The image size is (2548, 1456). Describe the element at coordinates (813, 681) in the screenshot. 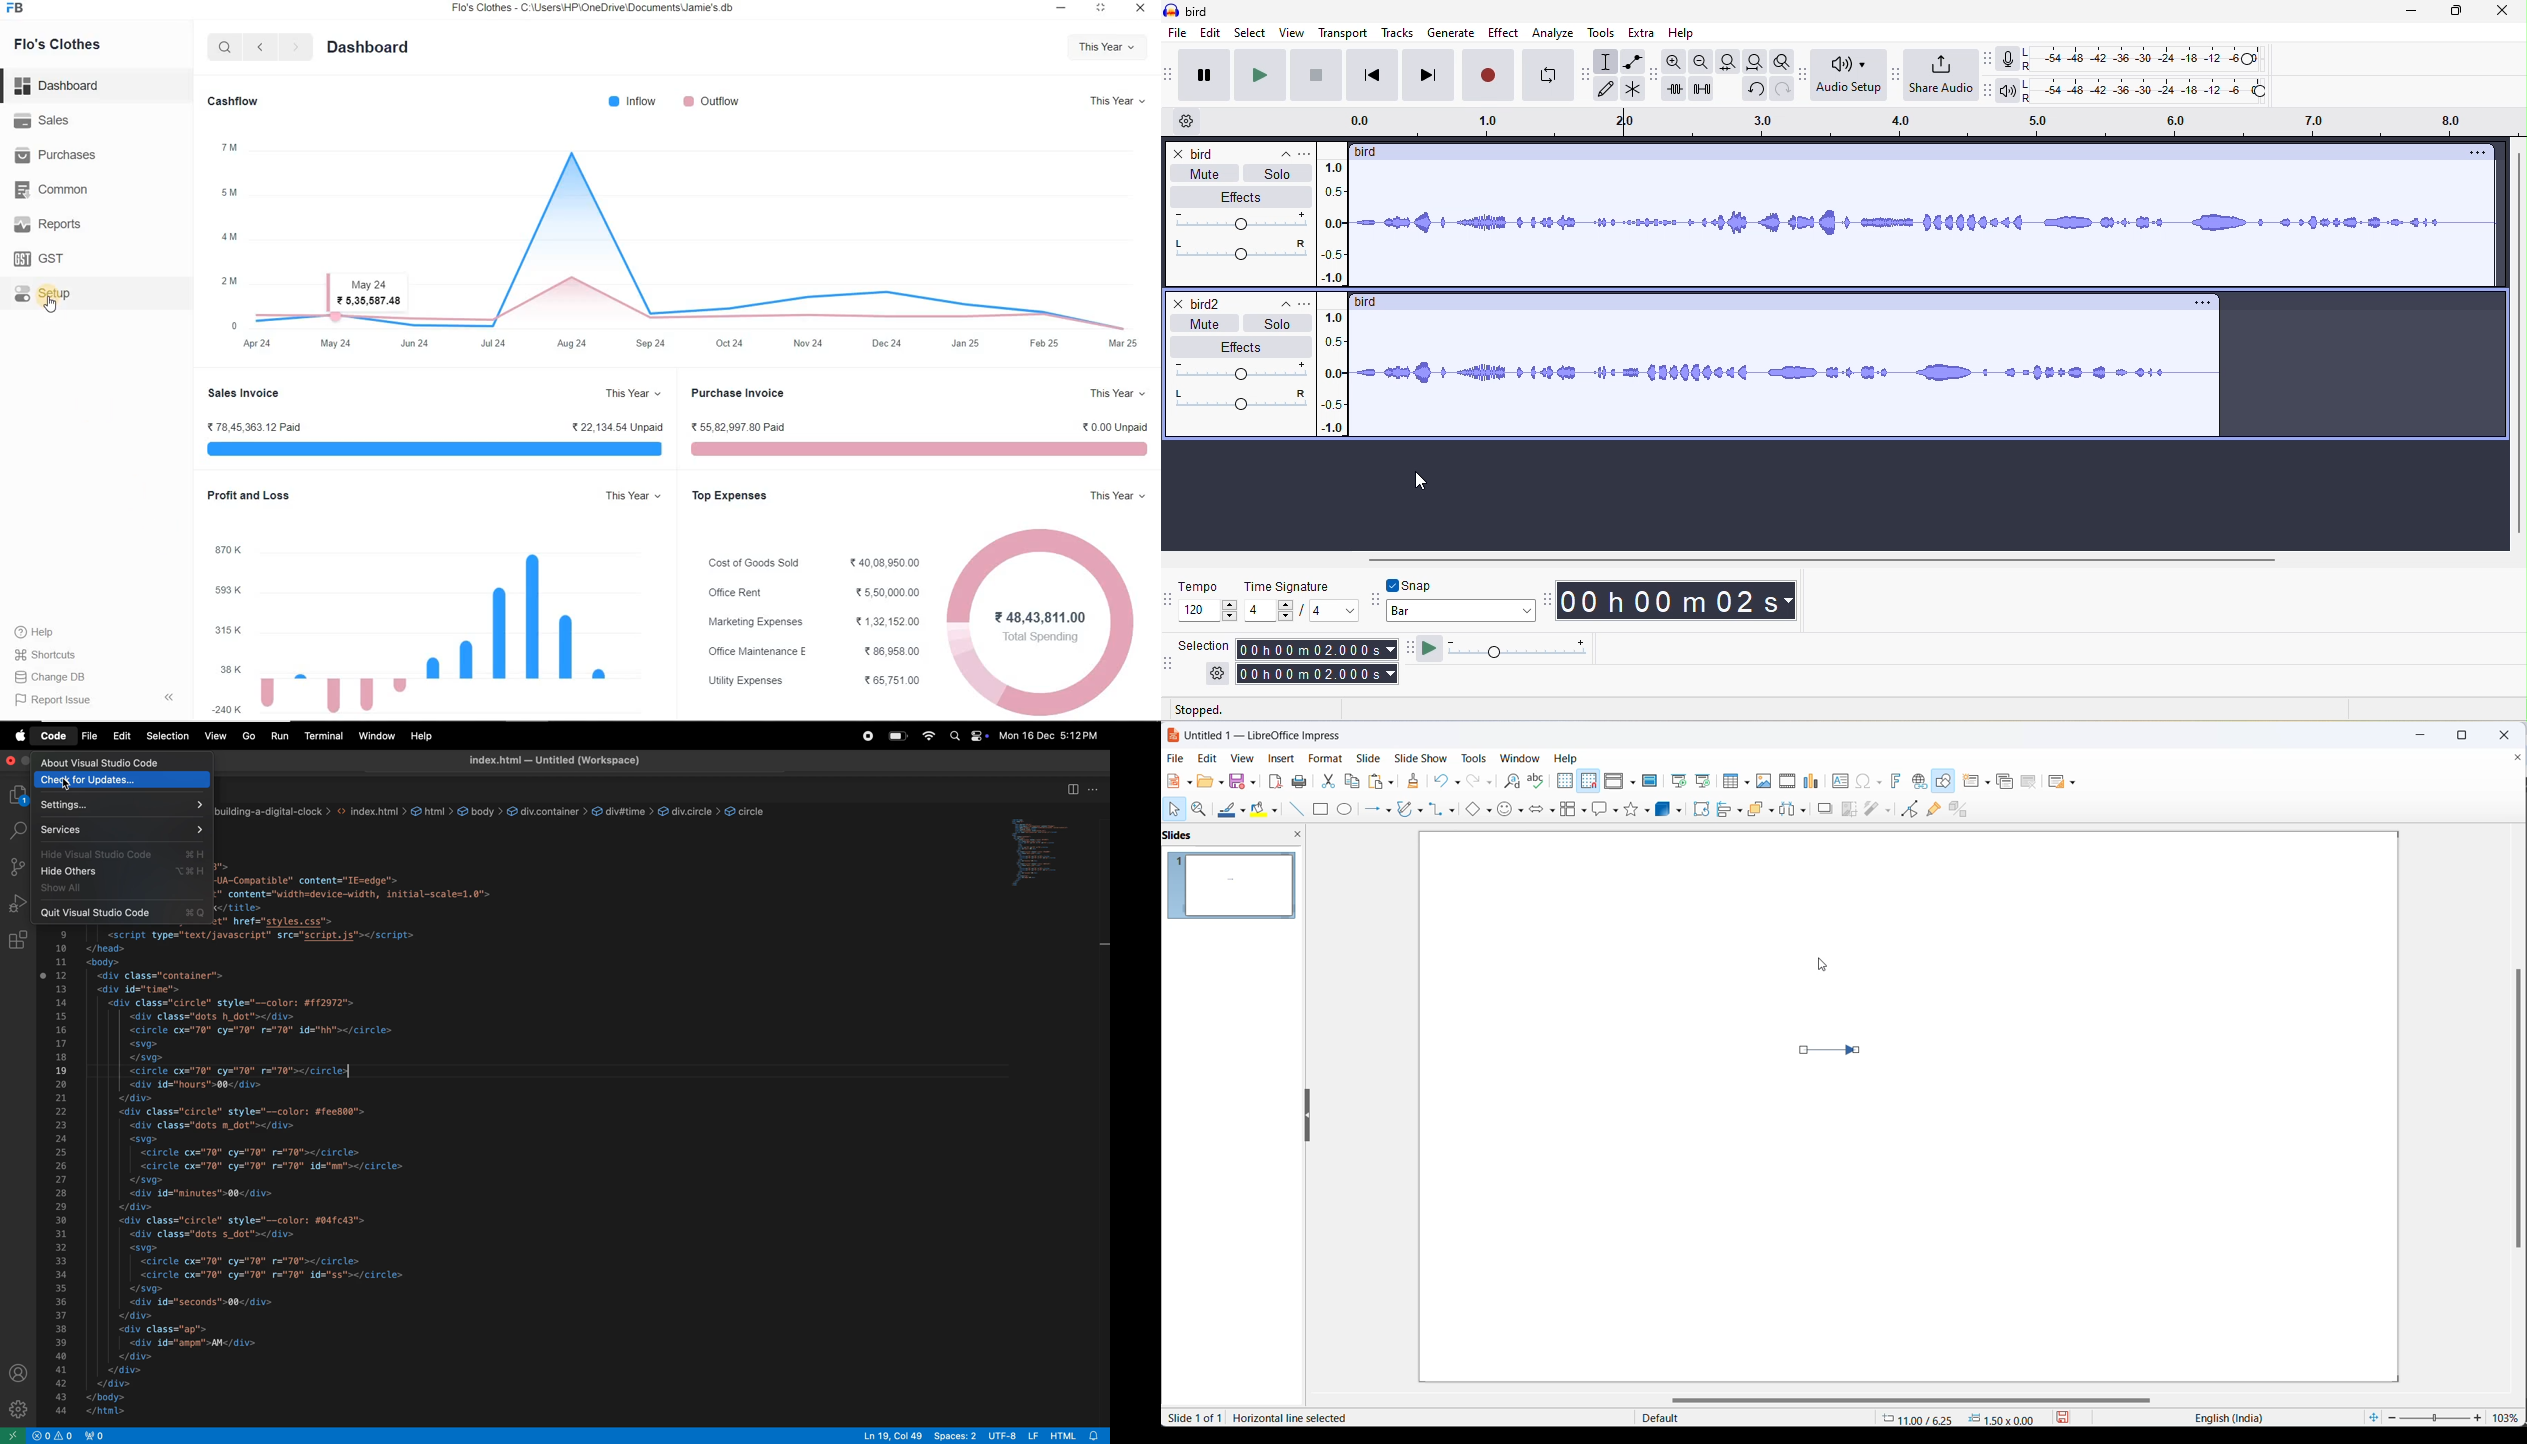

I see `Utiity Expenses 65,751.00` at that location.